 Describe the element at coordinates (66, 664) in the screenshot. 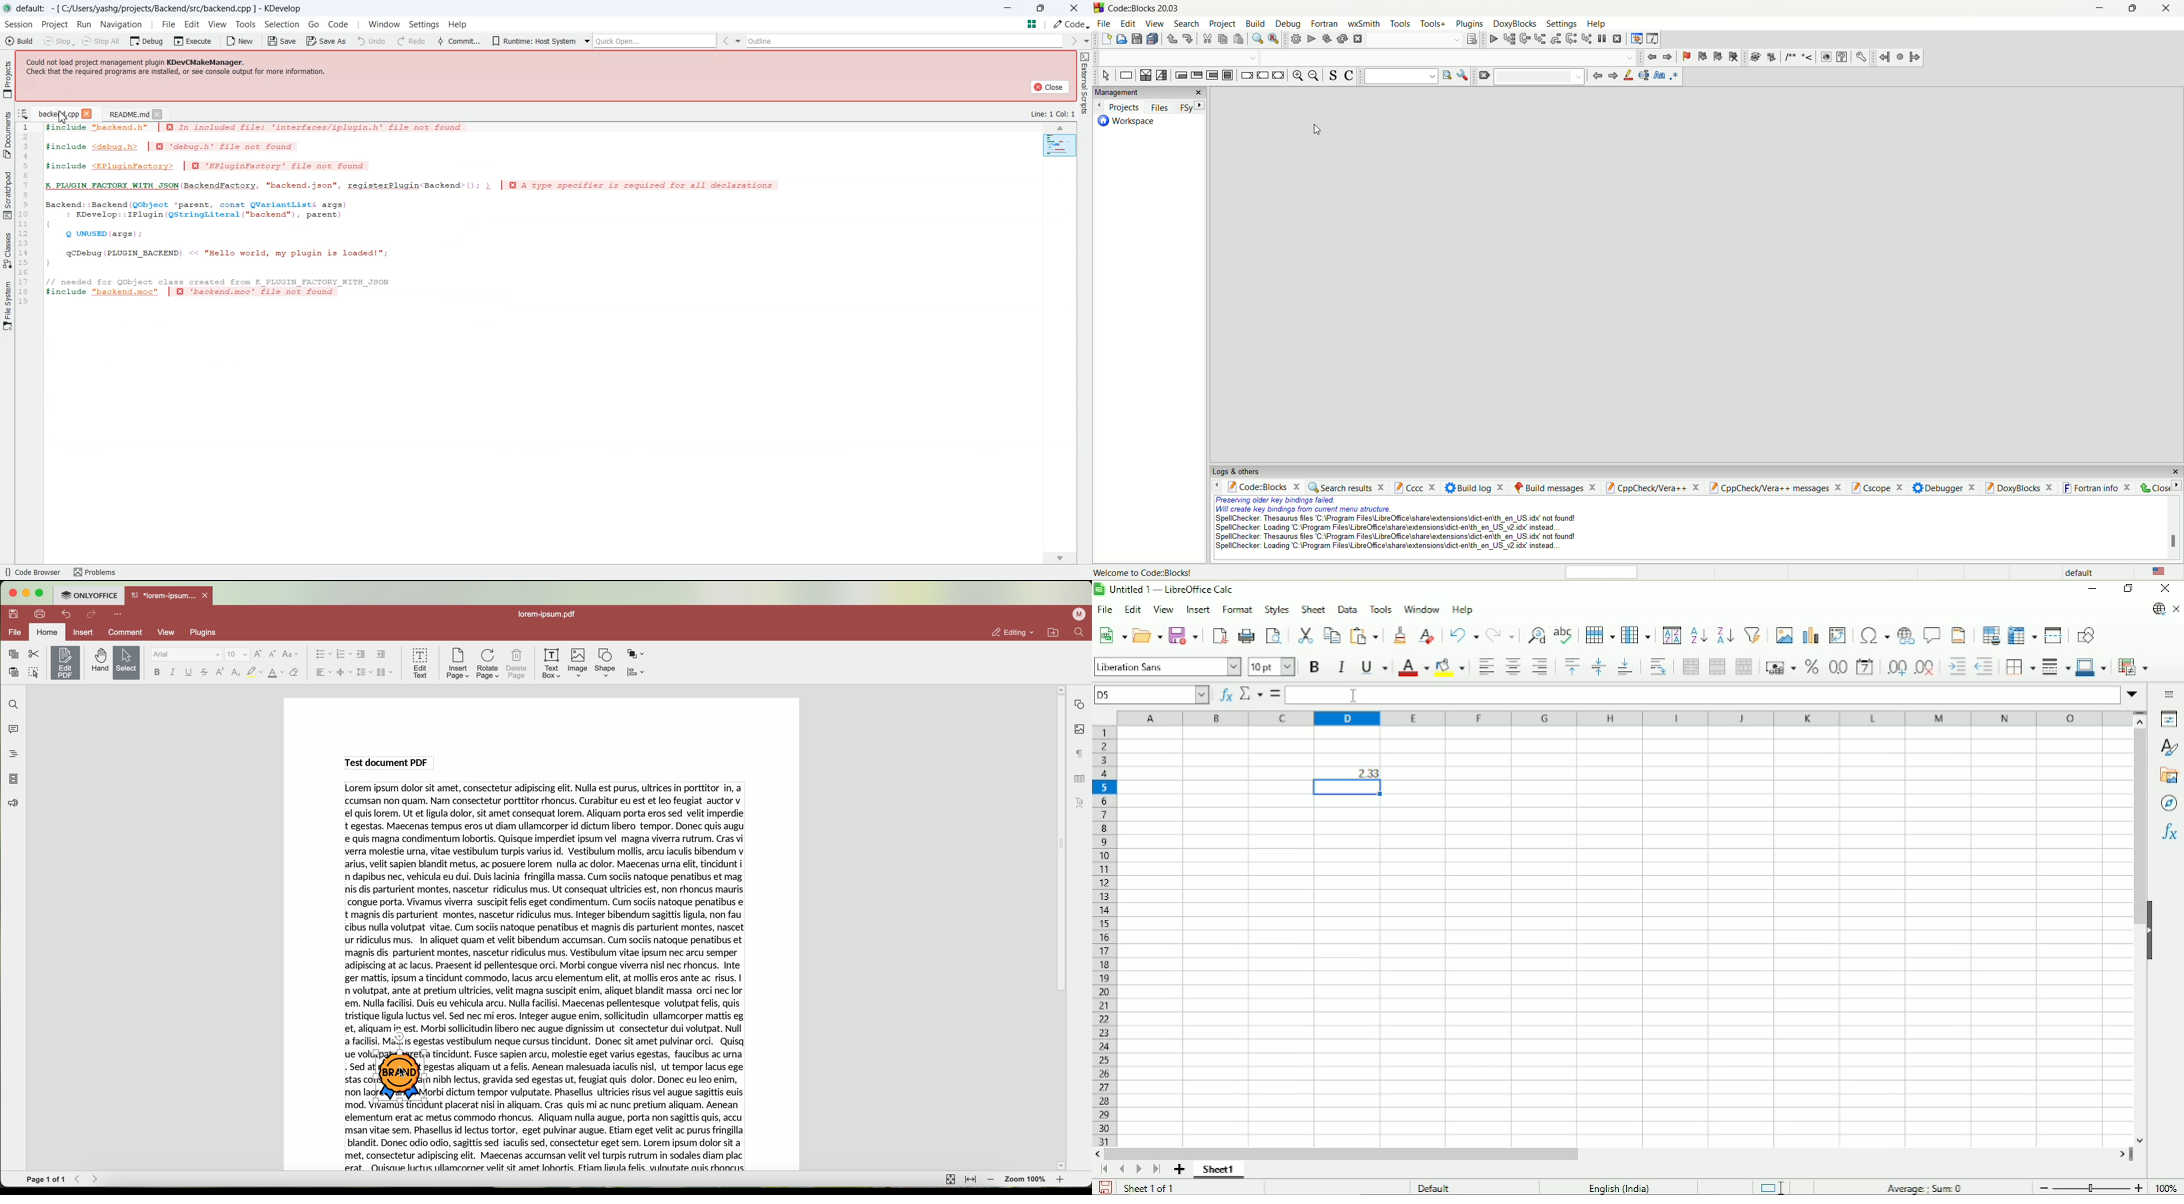

I see `click on edit PDF` at that location.